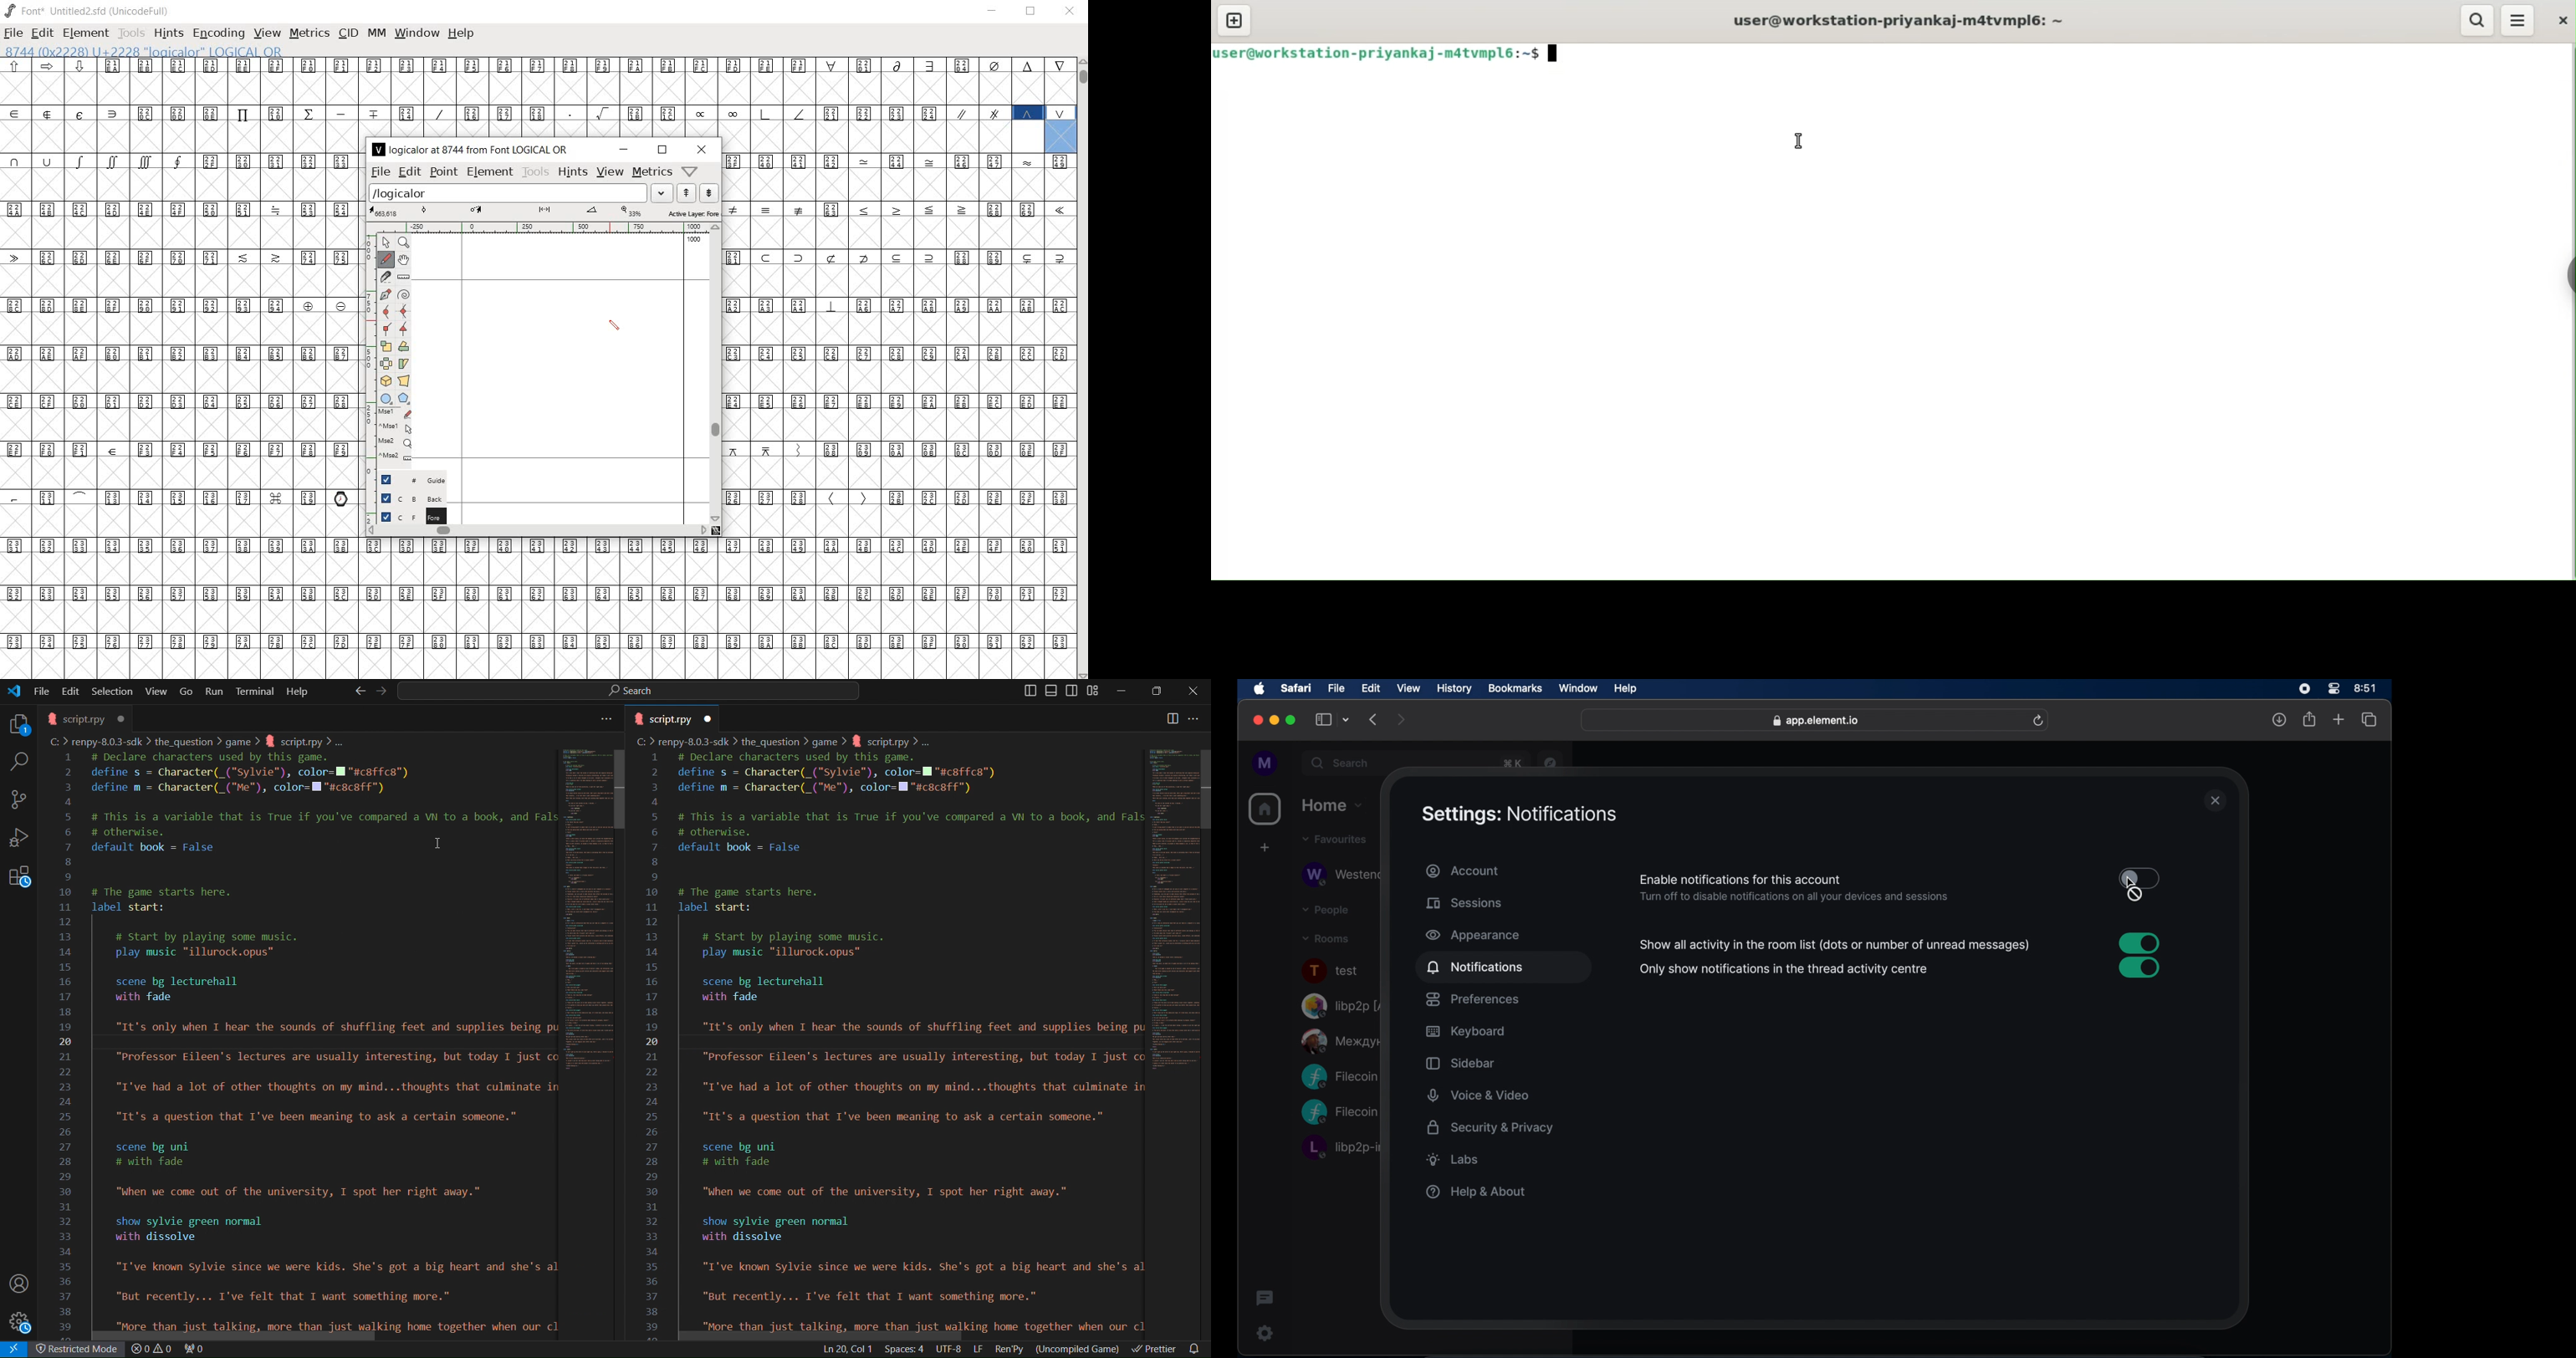  I want to click on web address- app.element.io, so click(1815, 720).